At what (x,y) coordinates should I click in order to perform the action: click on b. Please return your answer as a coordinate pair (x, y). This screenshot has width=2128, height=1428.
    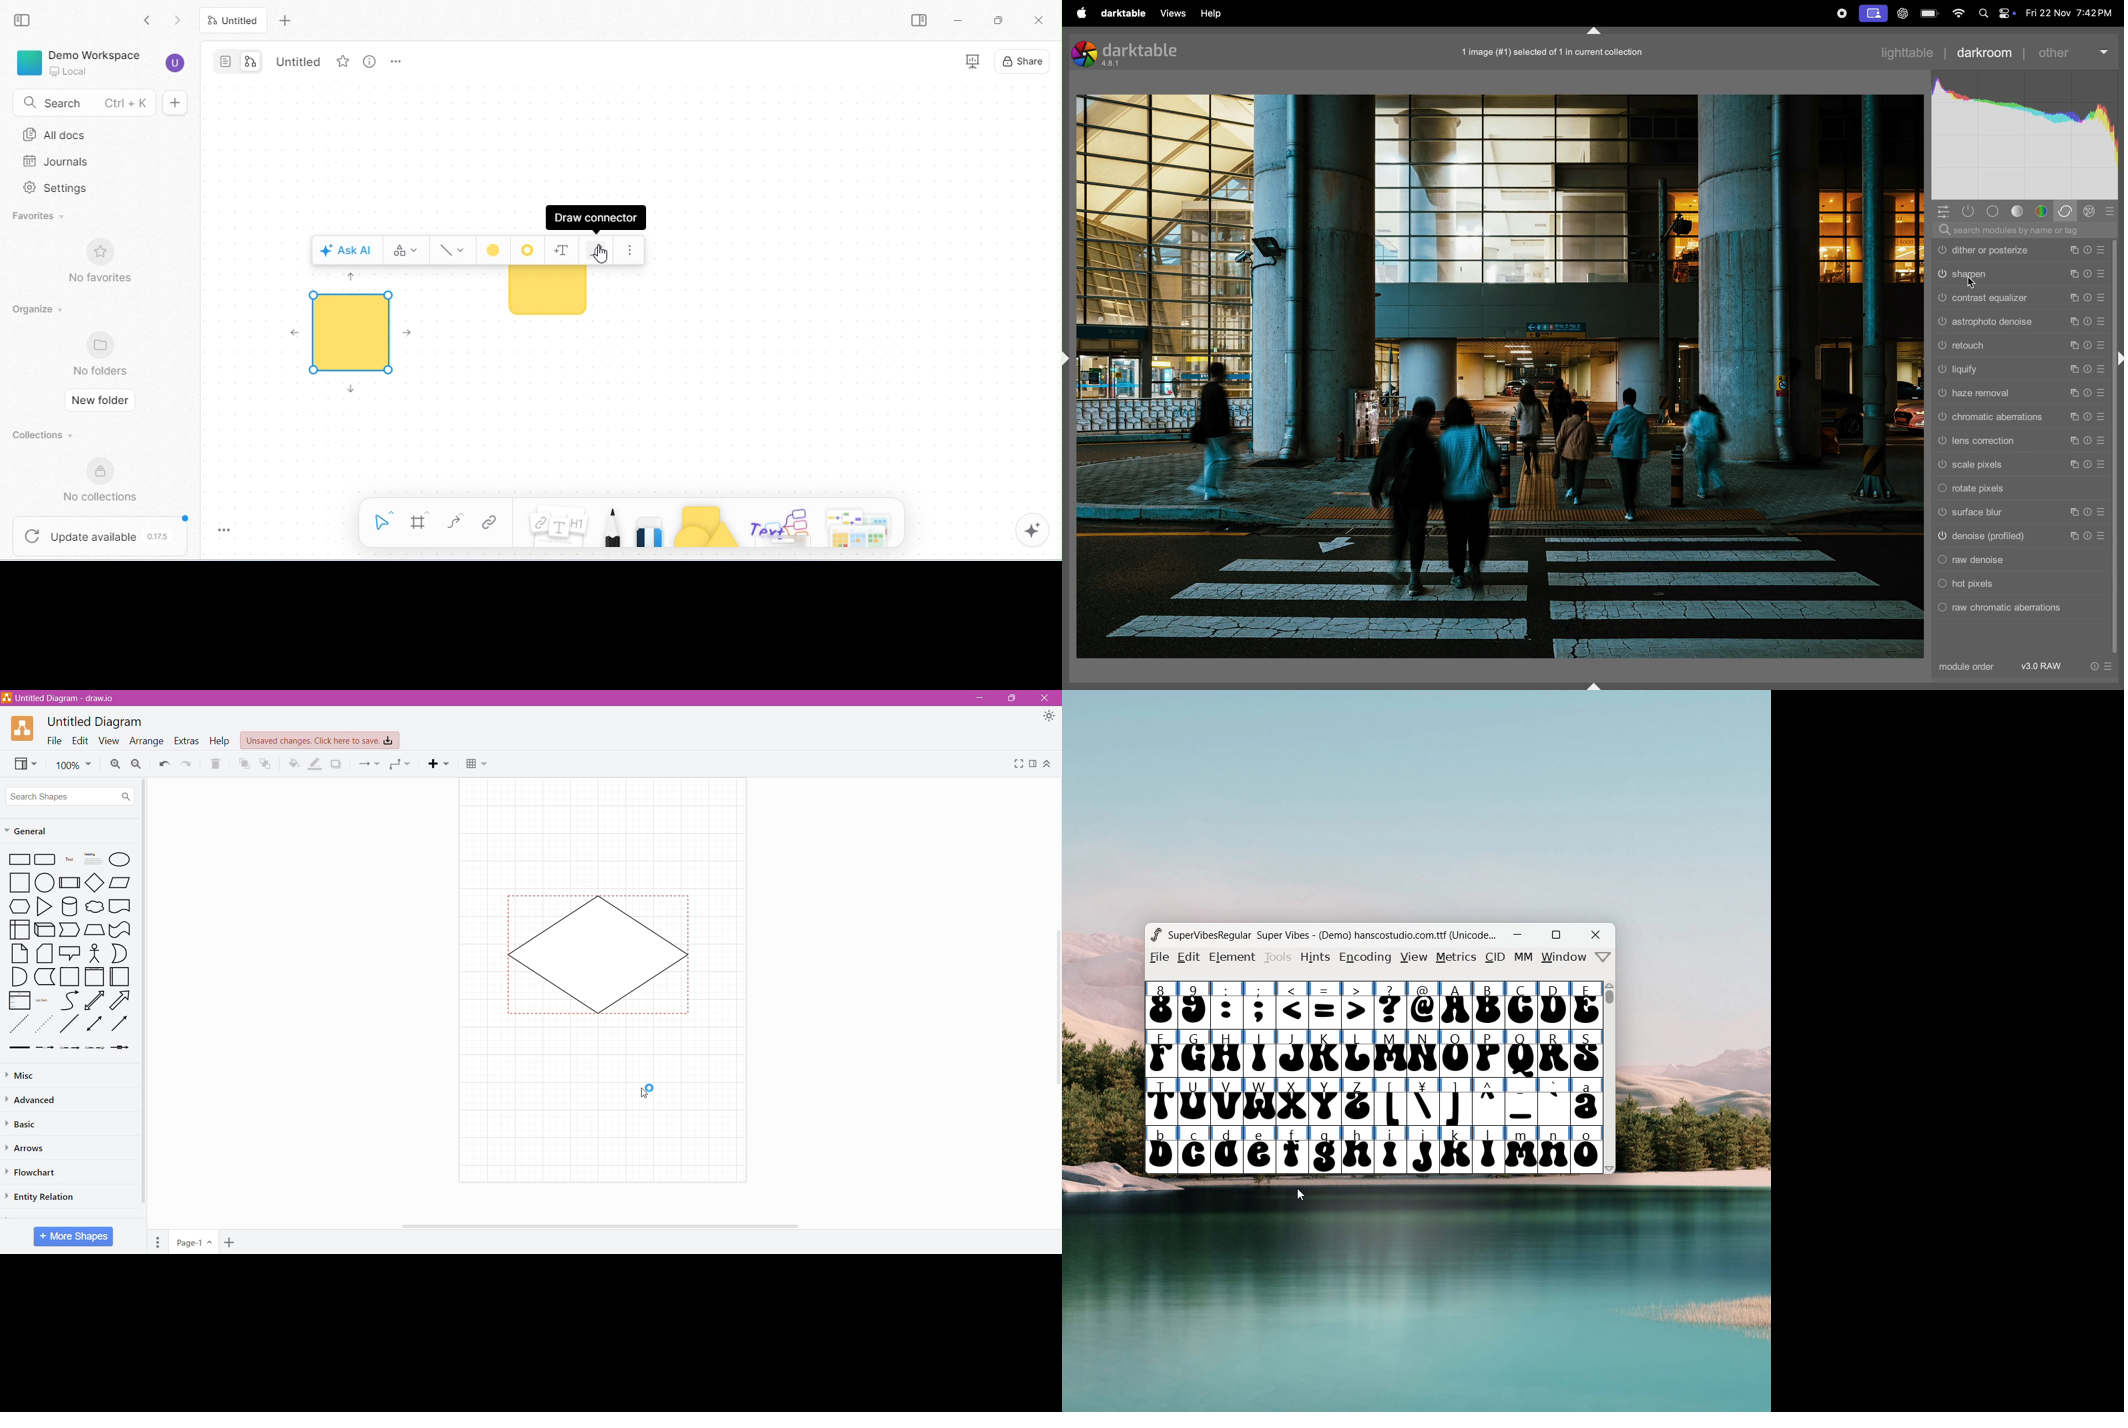
    Looking at the image, I should click on (1161, 1150).